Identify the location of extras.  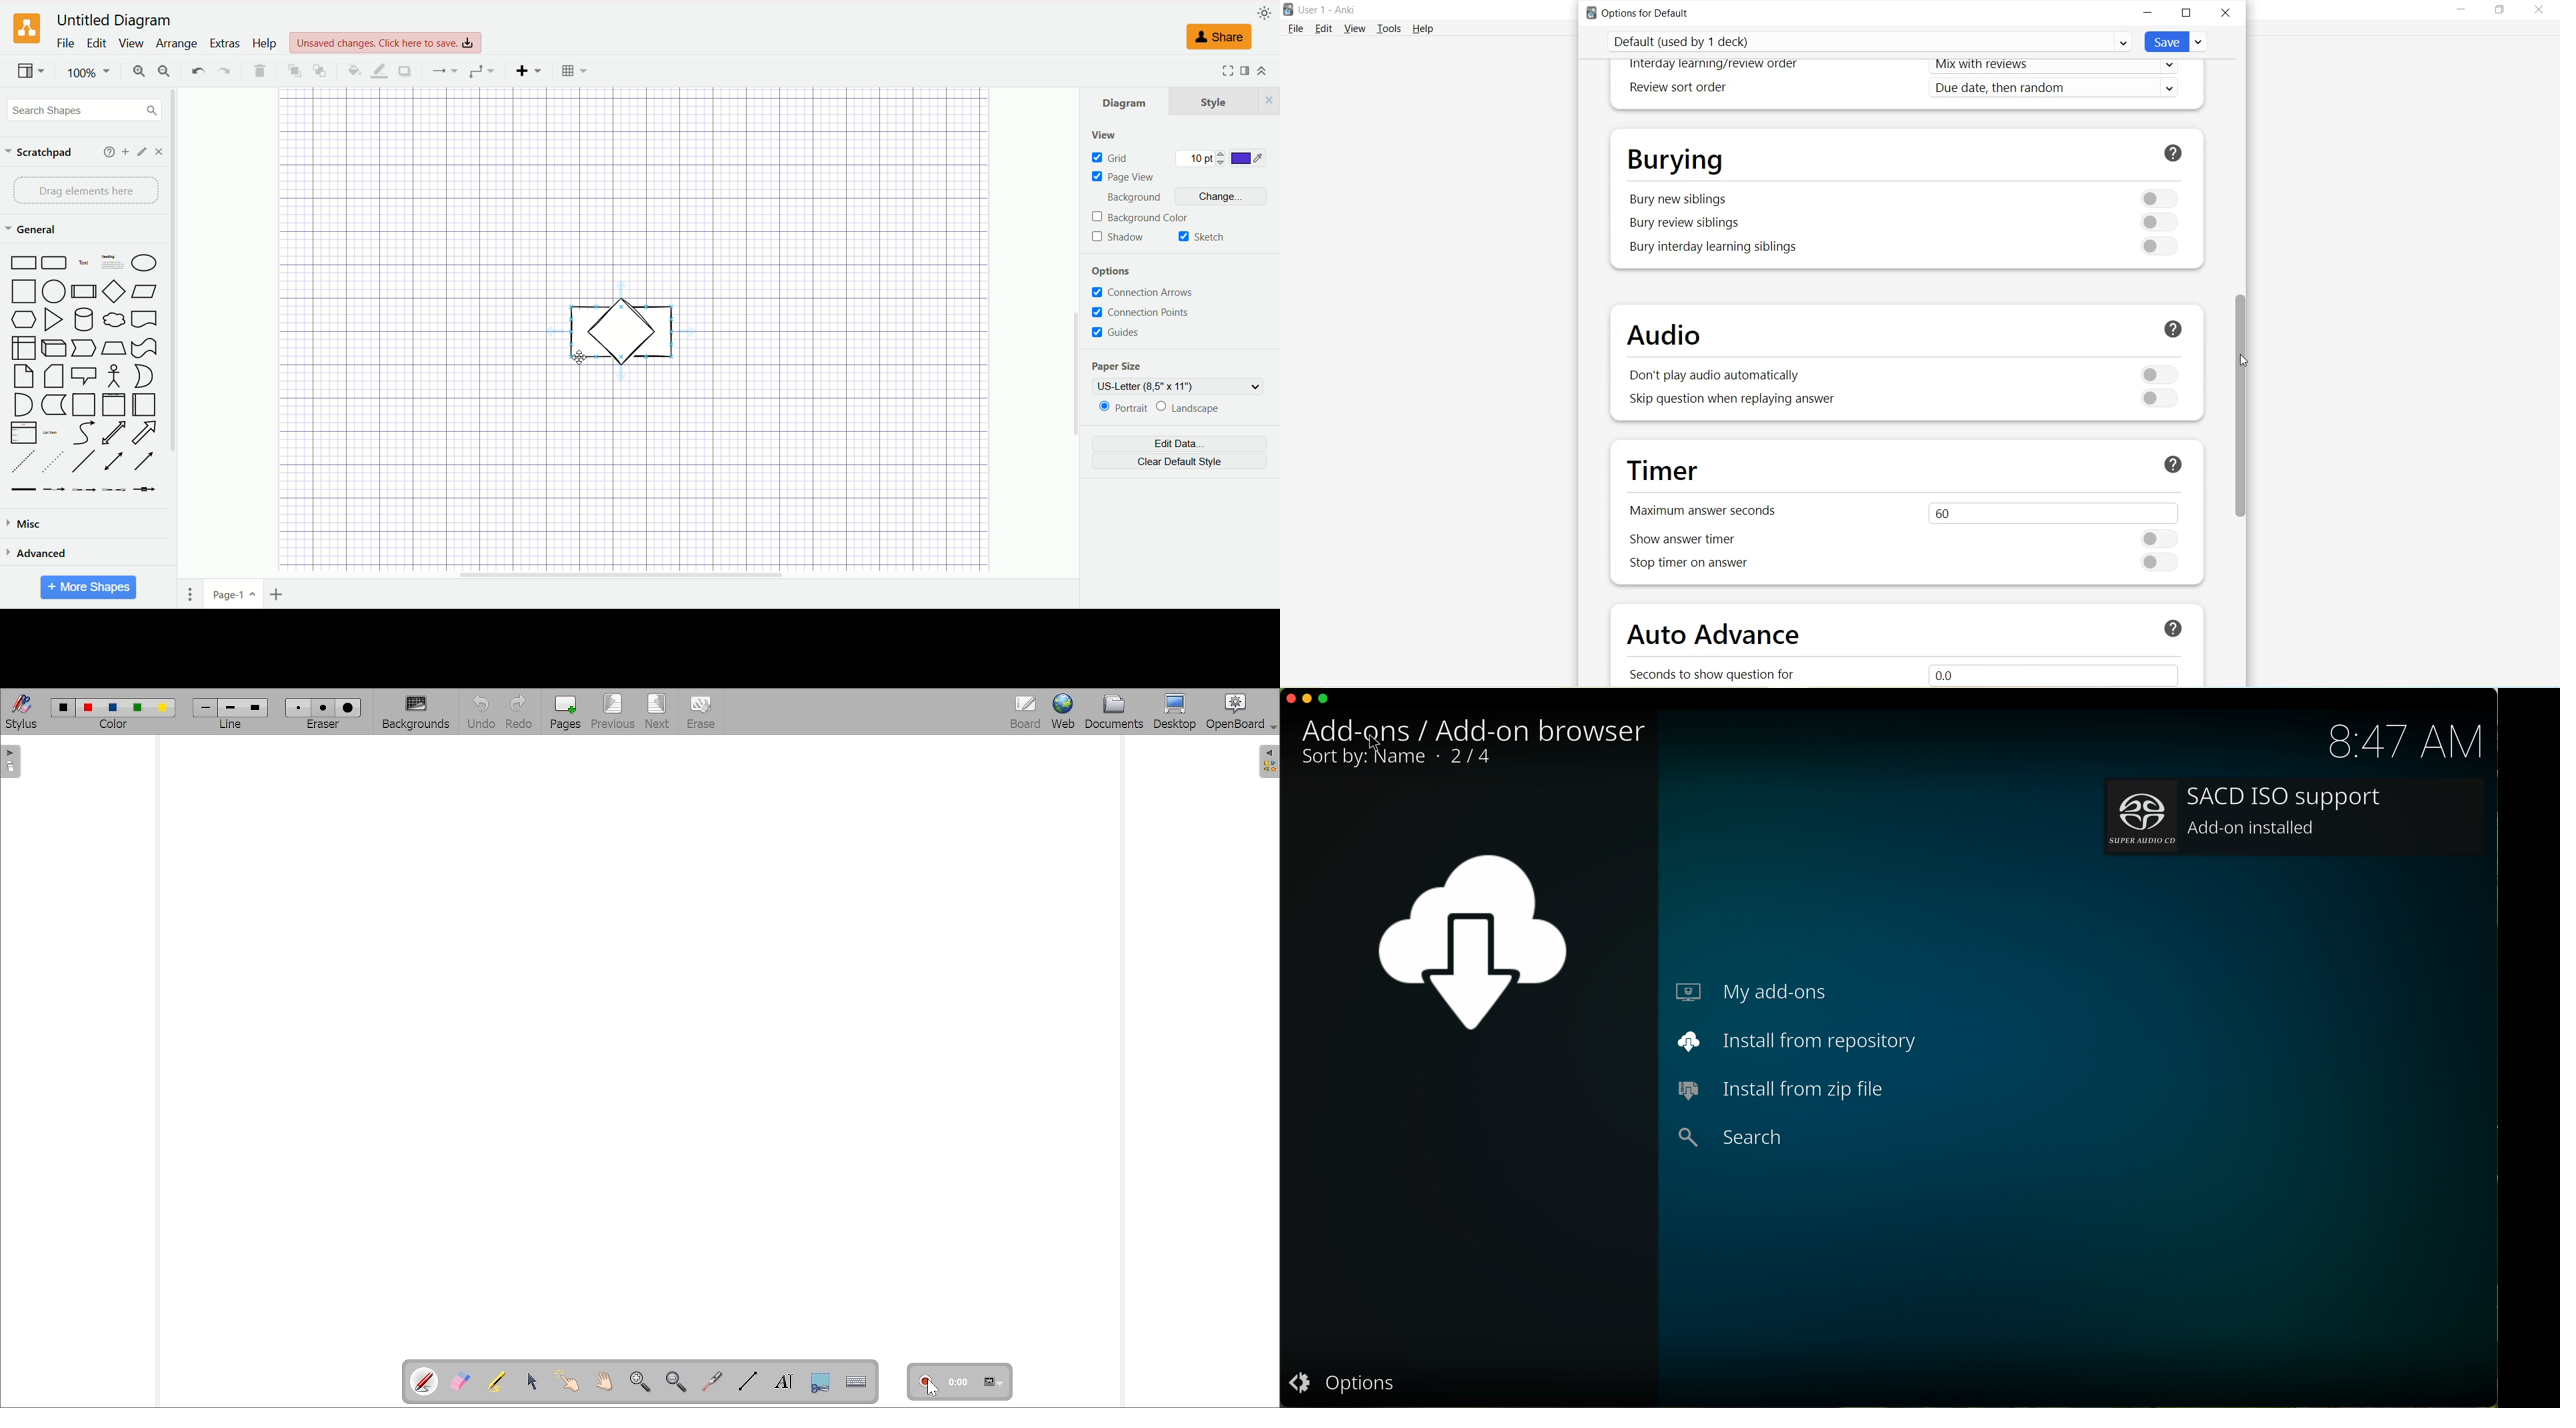
(225, 43).